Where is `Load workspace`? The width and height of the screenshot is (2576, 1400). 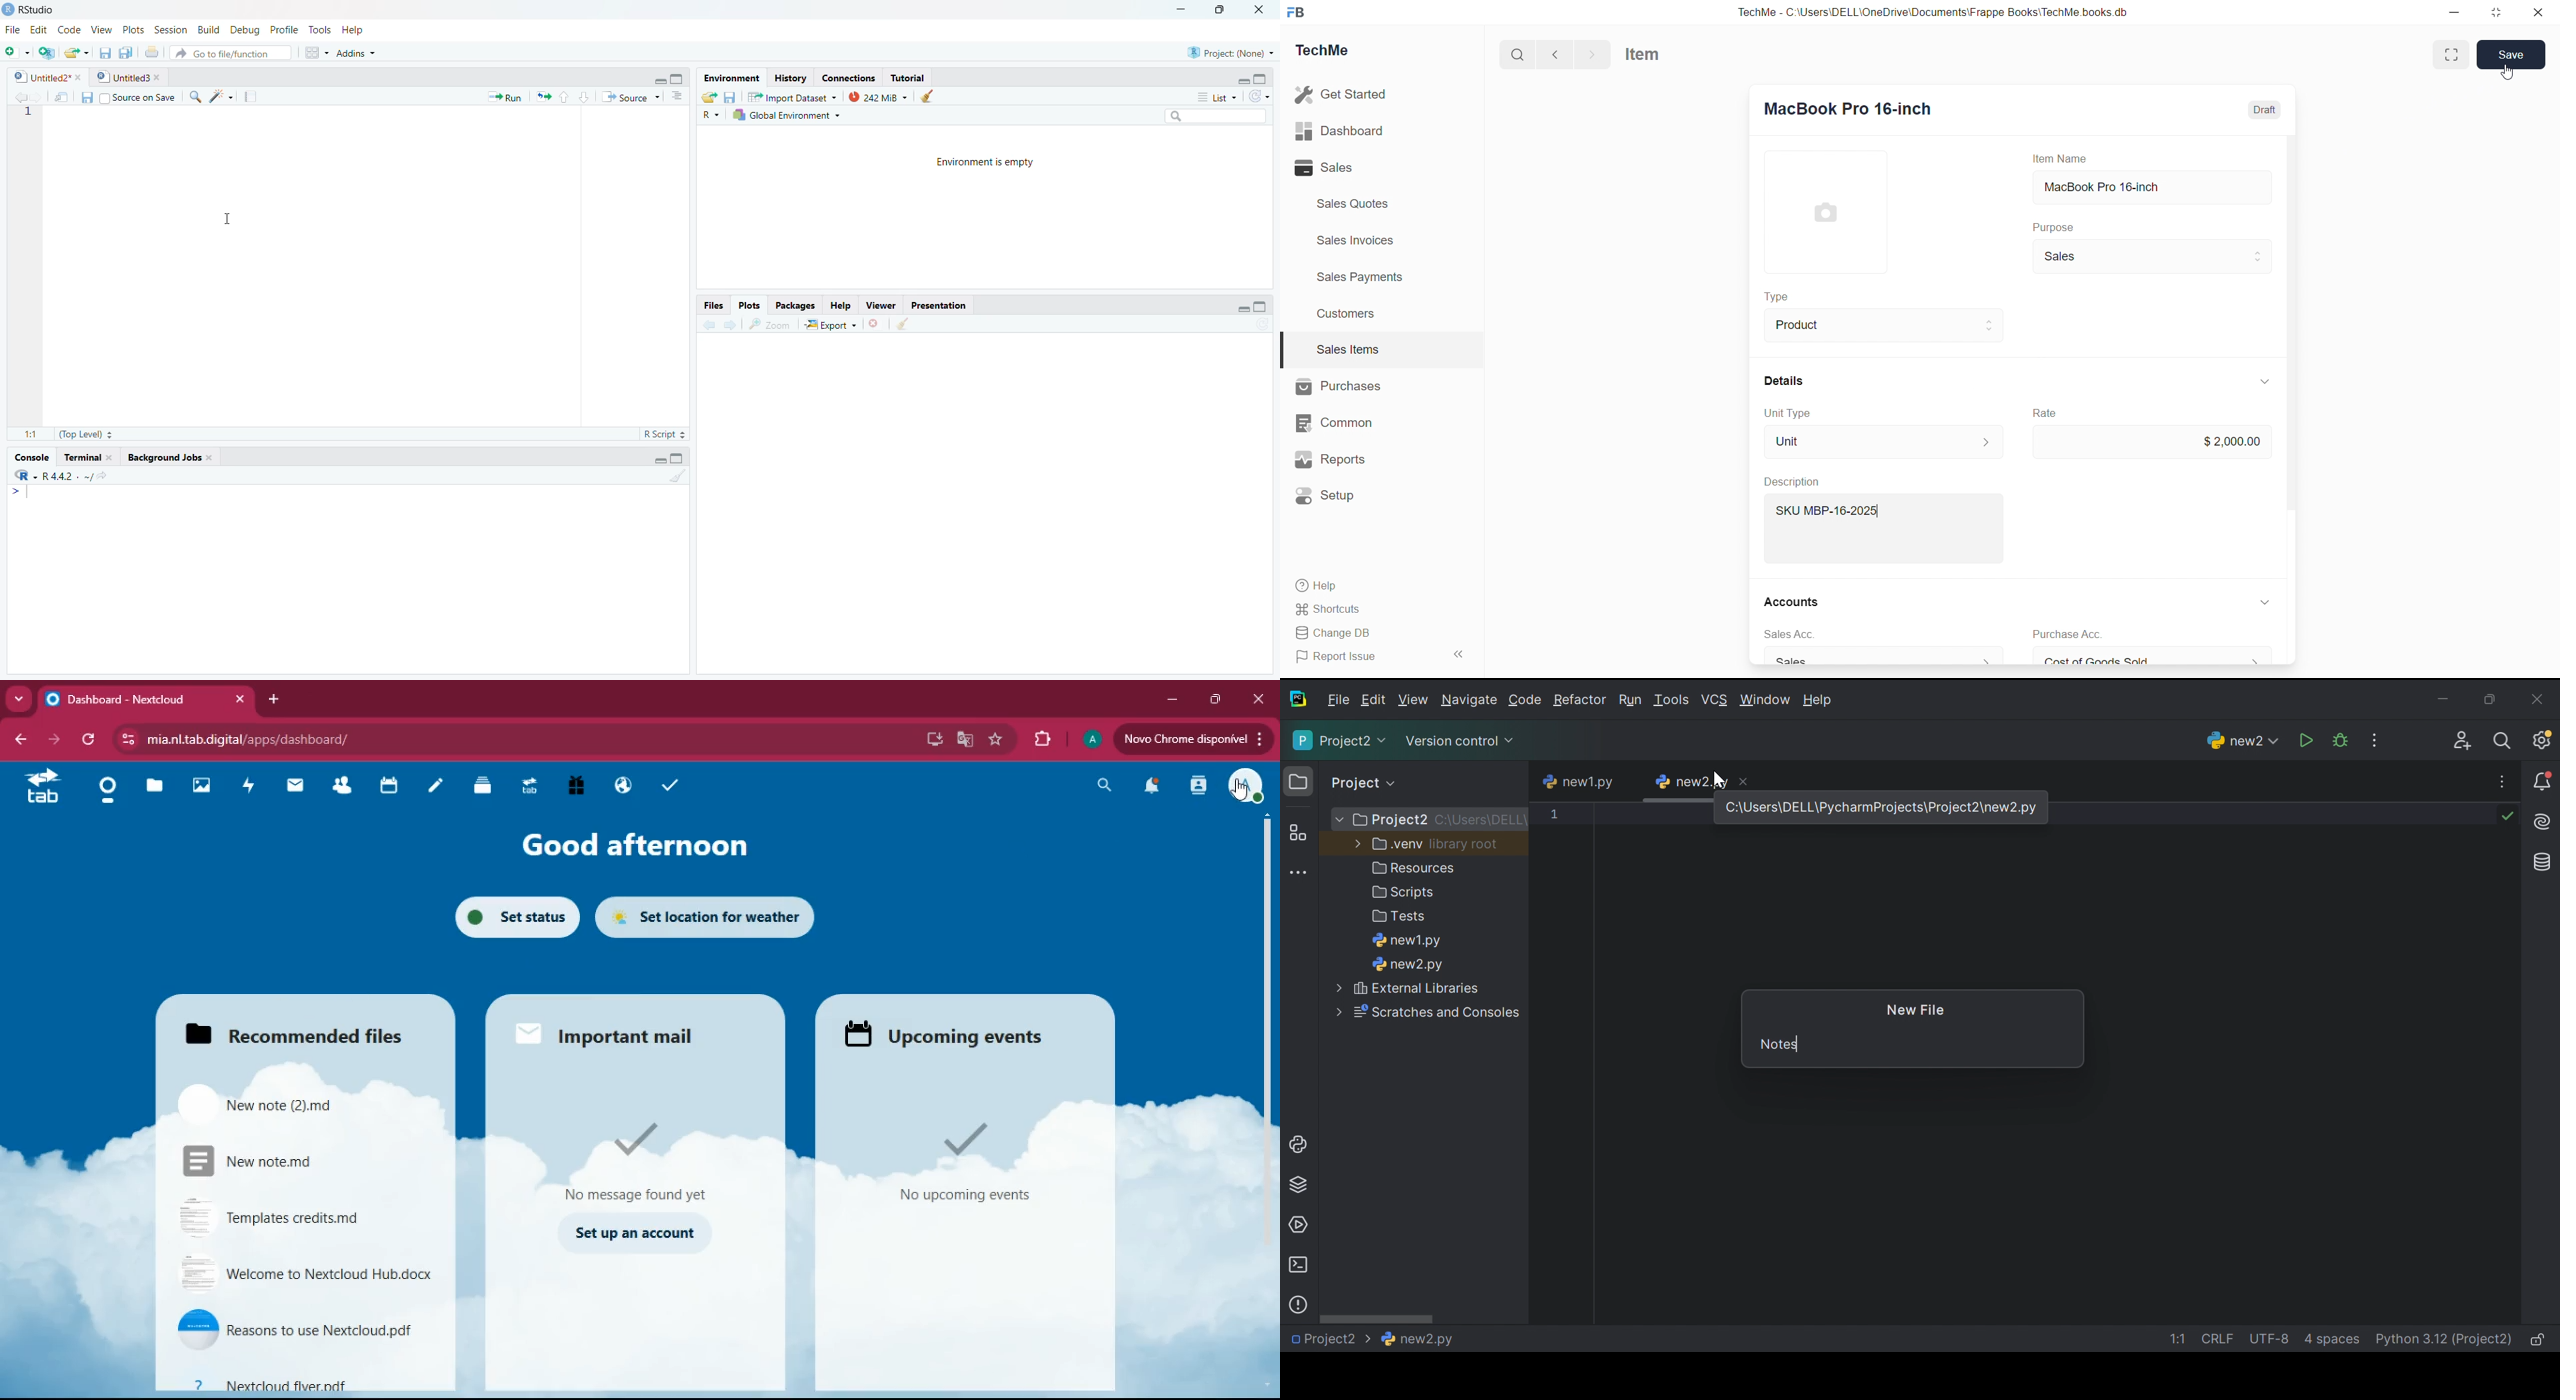
Load workspace is located at coordinates (709, 96).